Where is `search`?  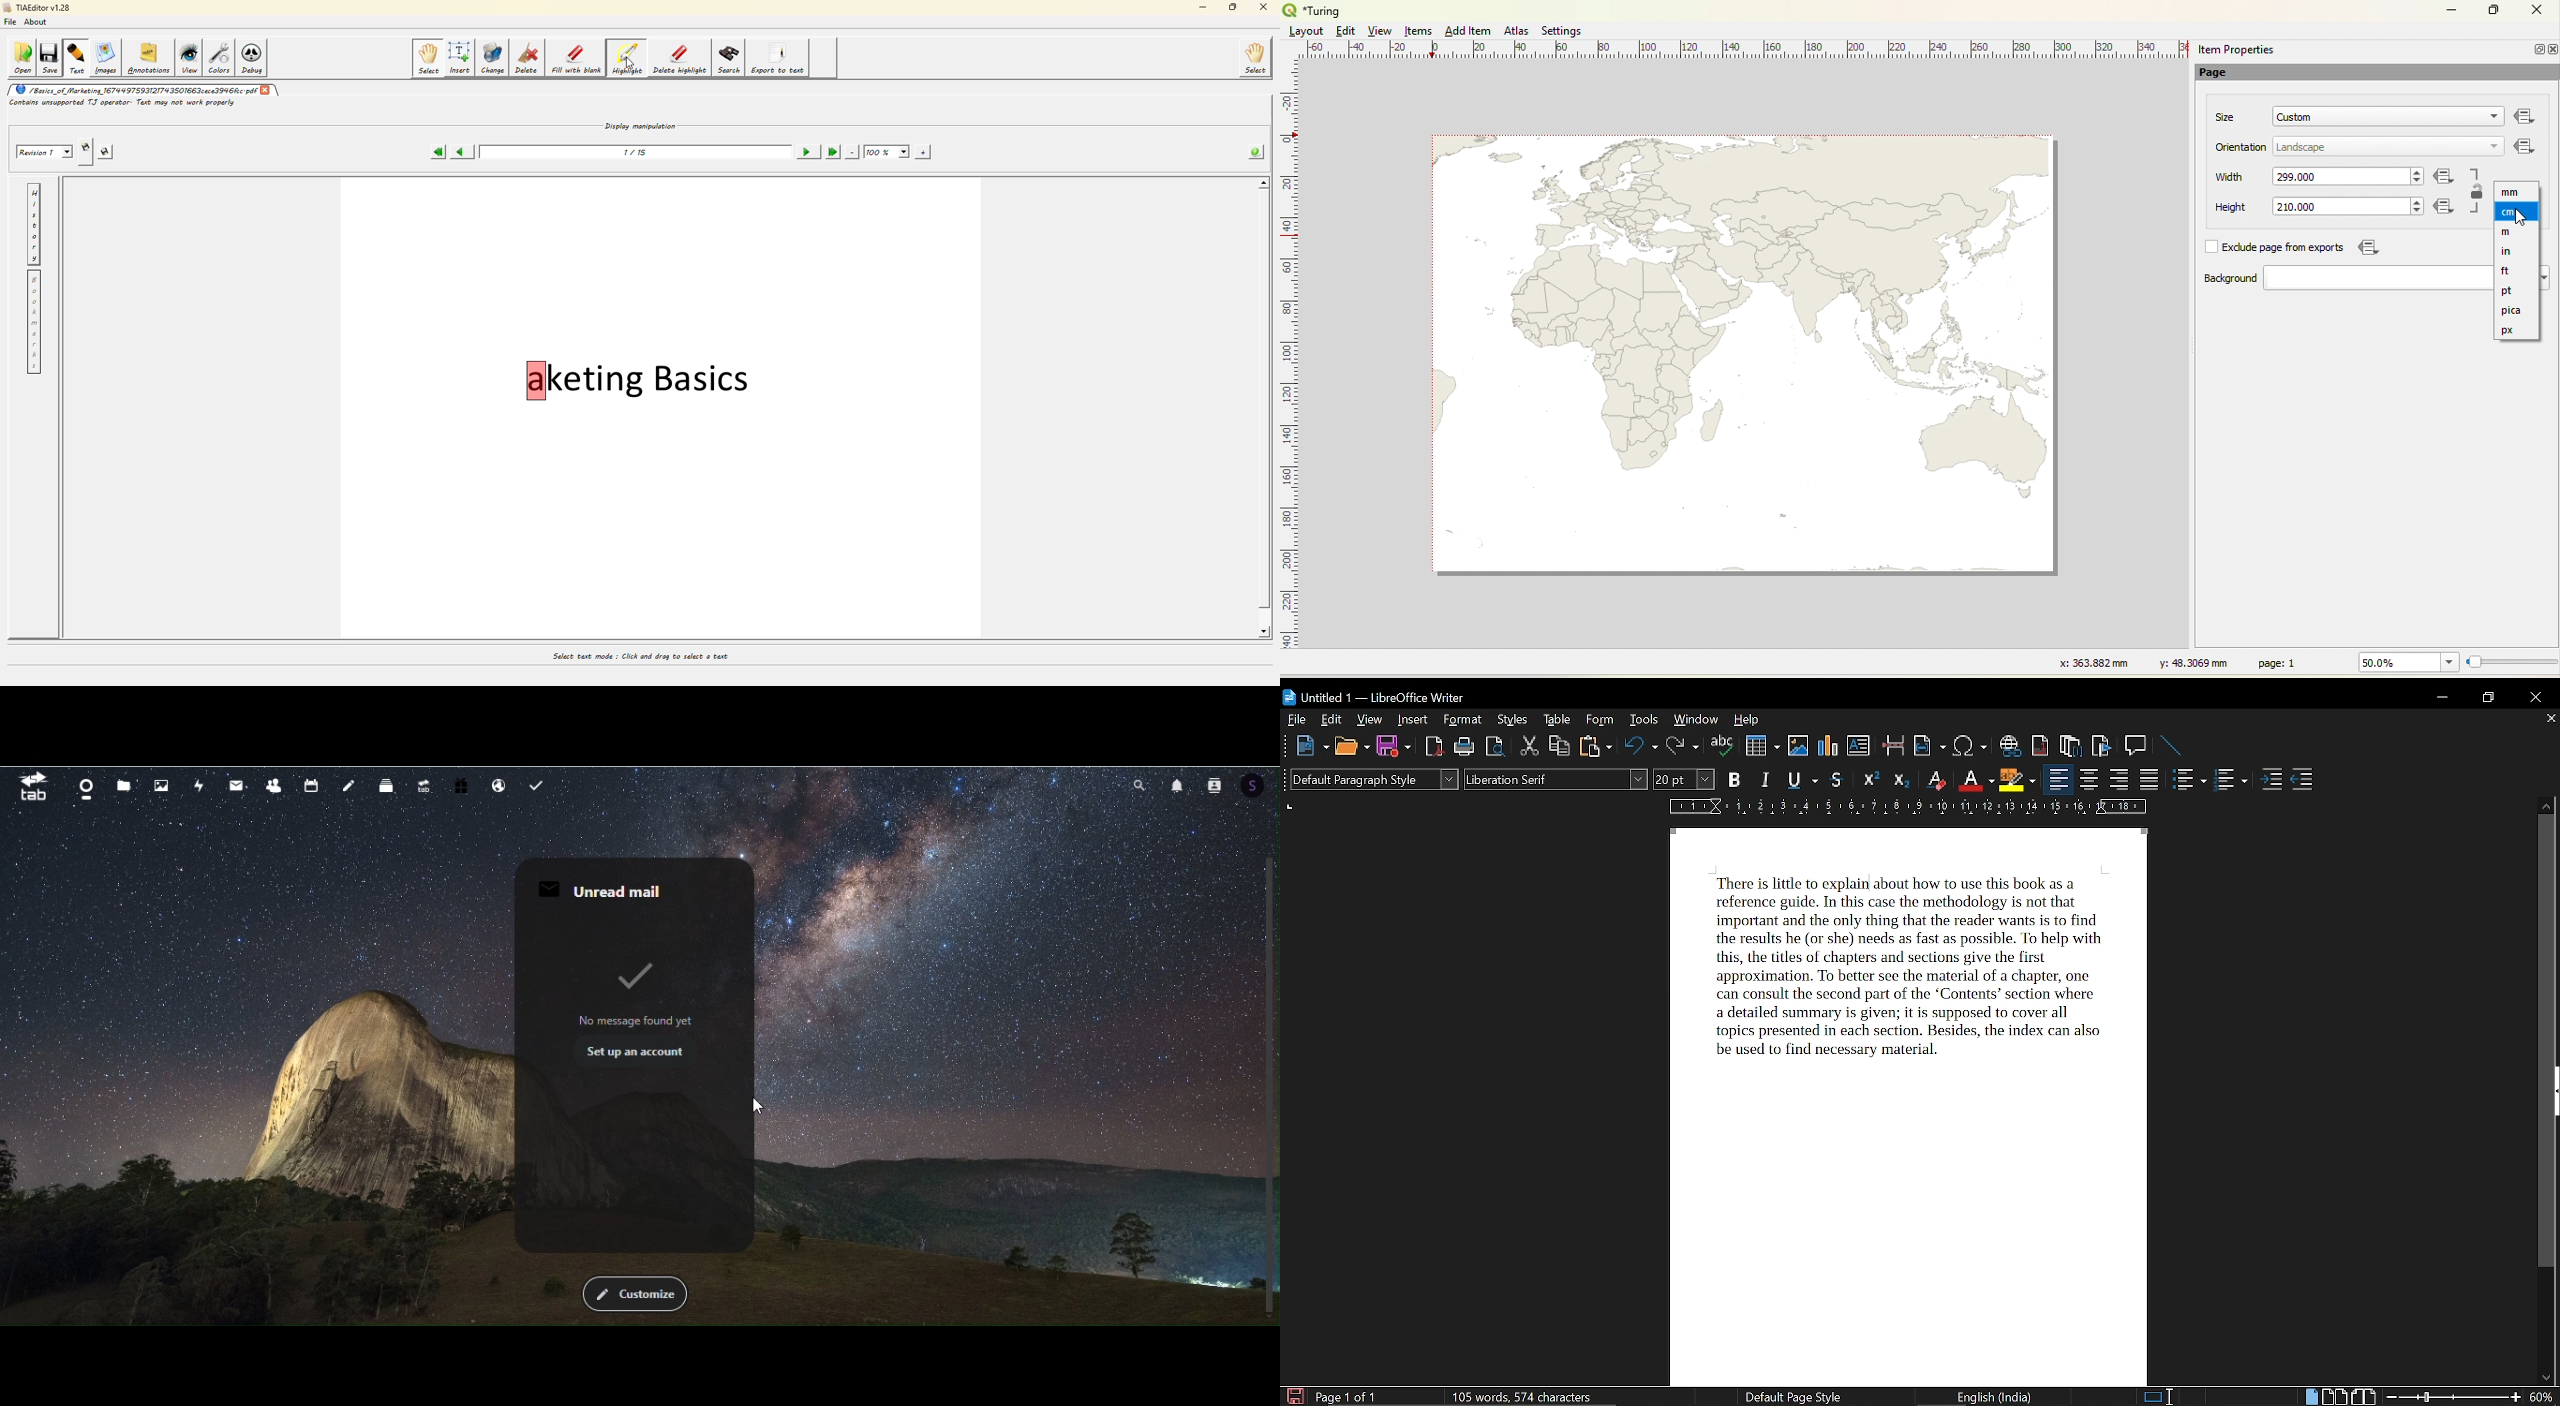 search is located at coordinates (1138, 783).